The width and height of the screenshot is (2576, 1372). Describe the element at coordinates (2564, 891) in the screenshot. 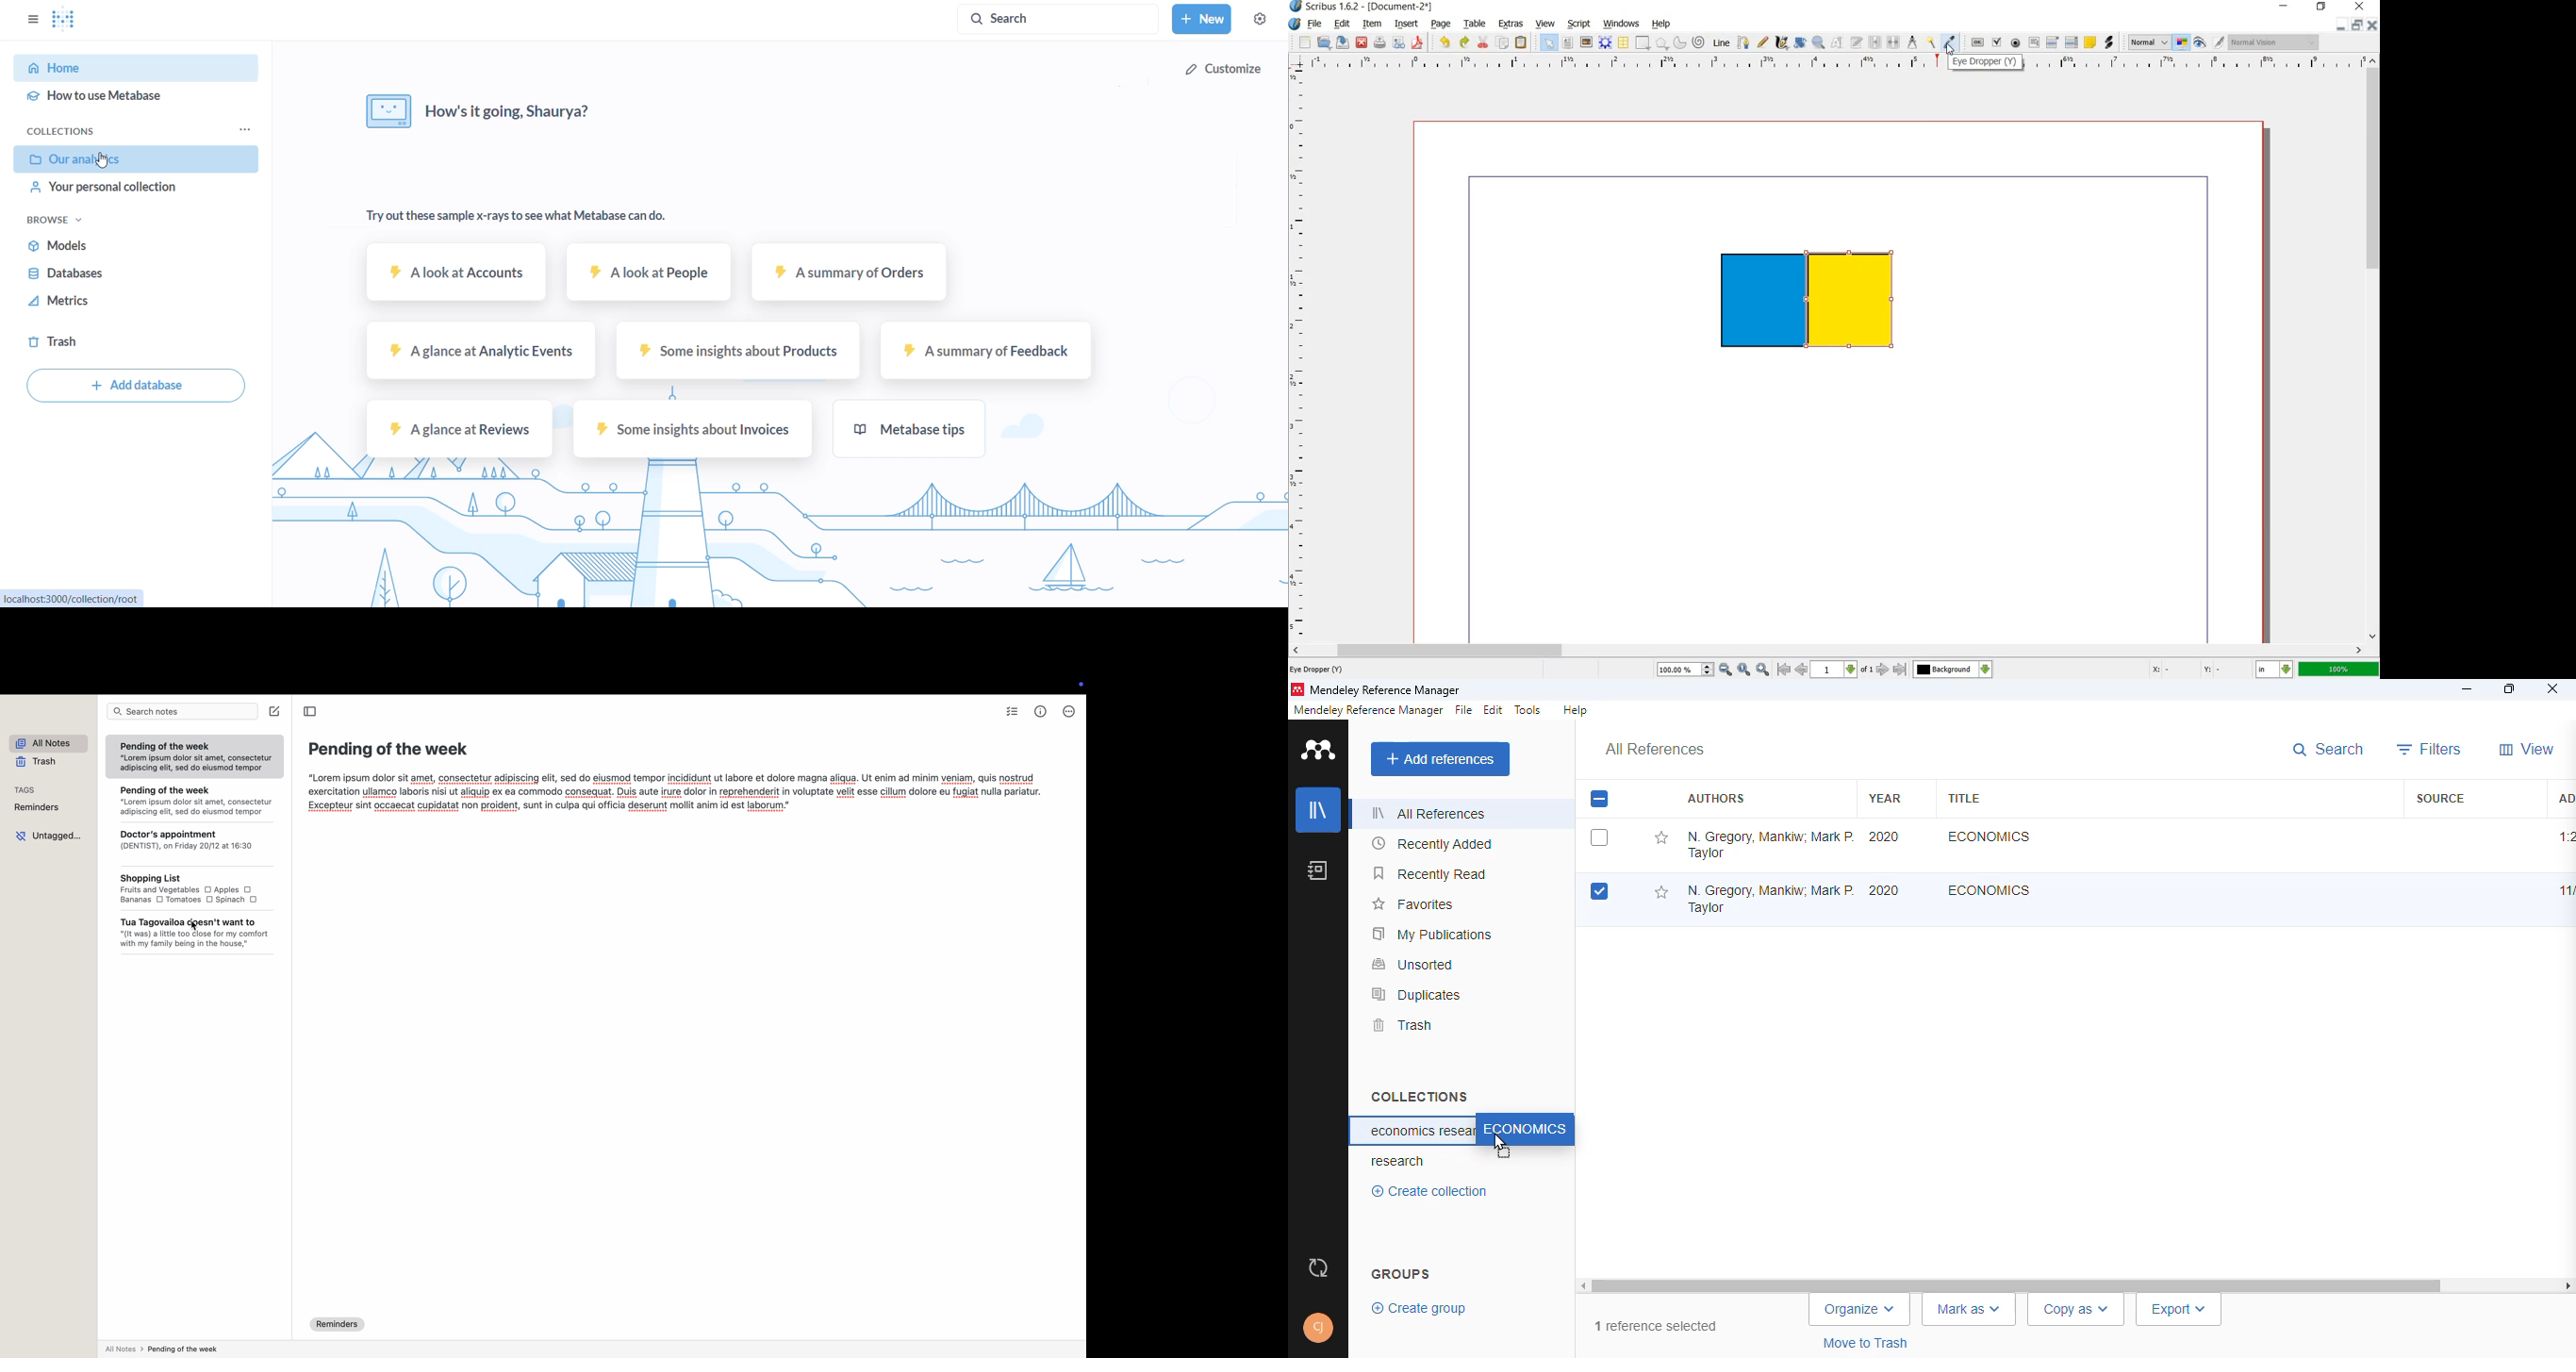

I see `11/` at that location.